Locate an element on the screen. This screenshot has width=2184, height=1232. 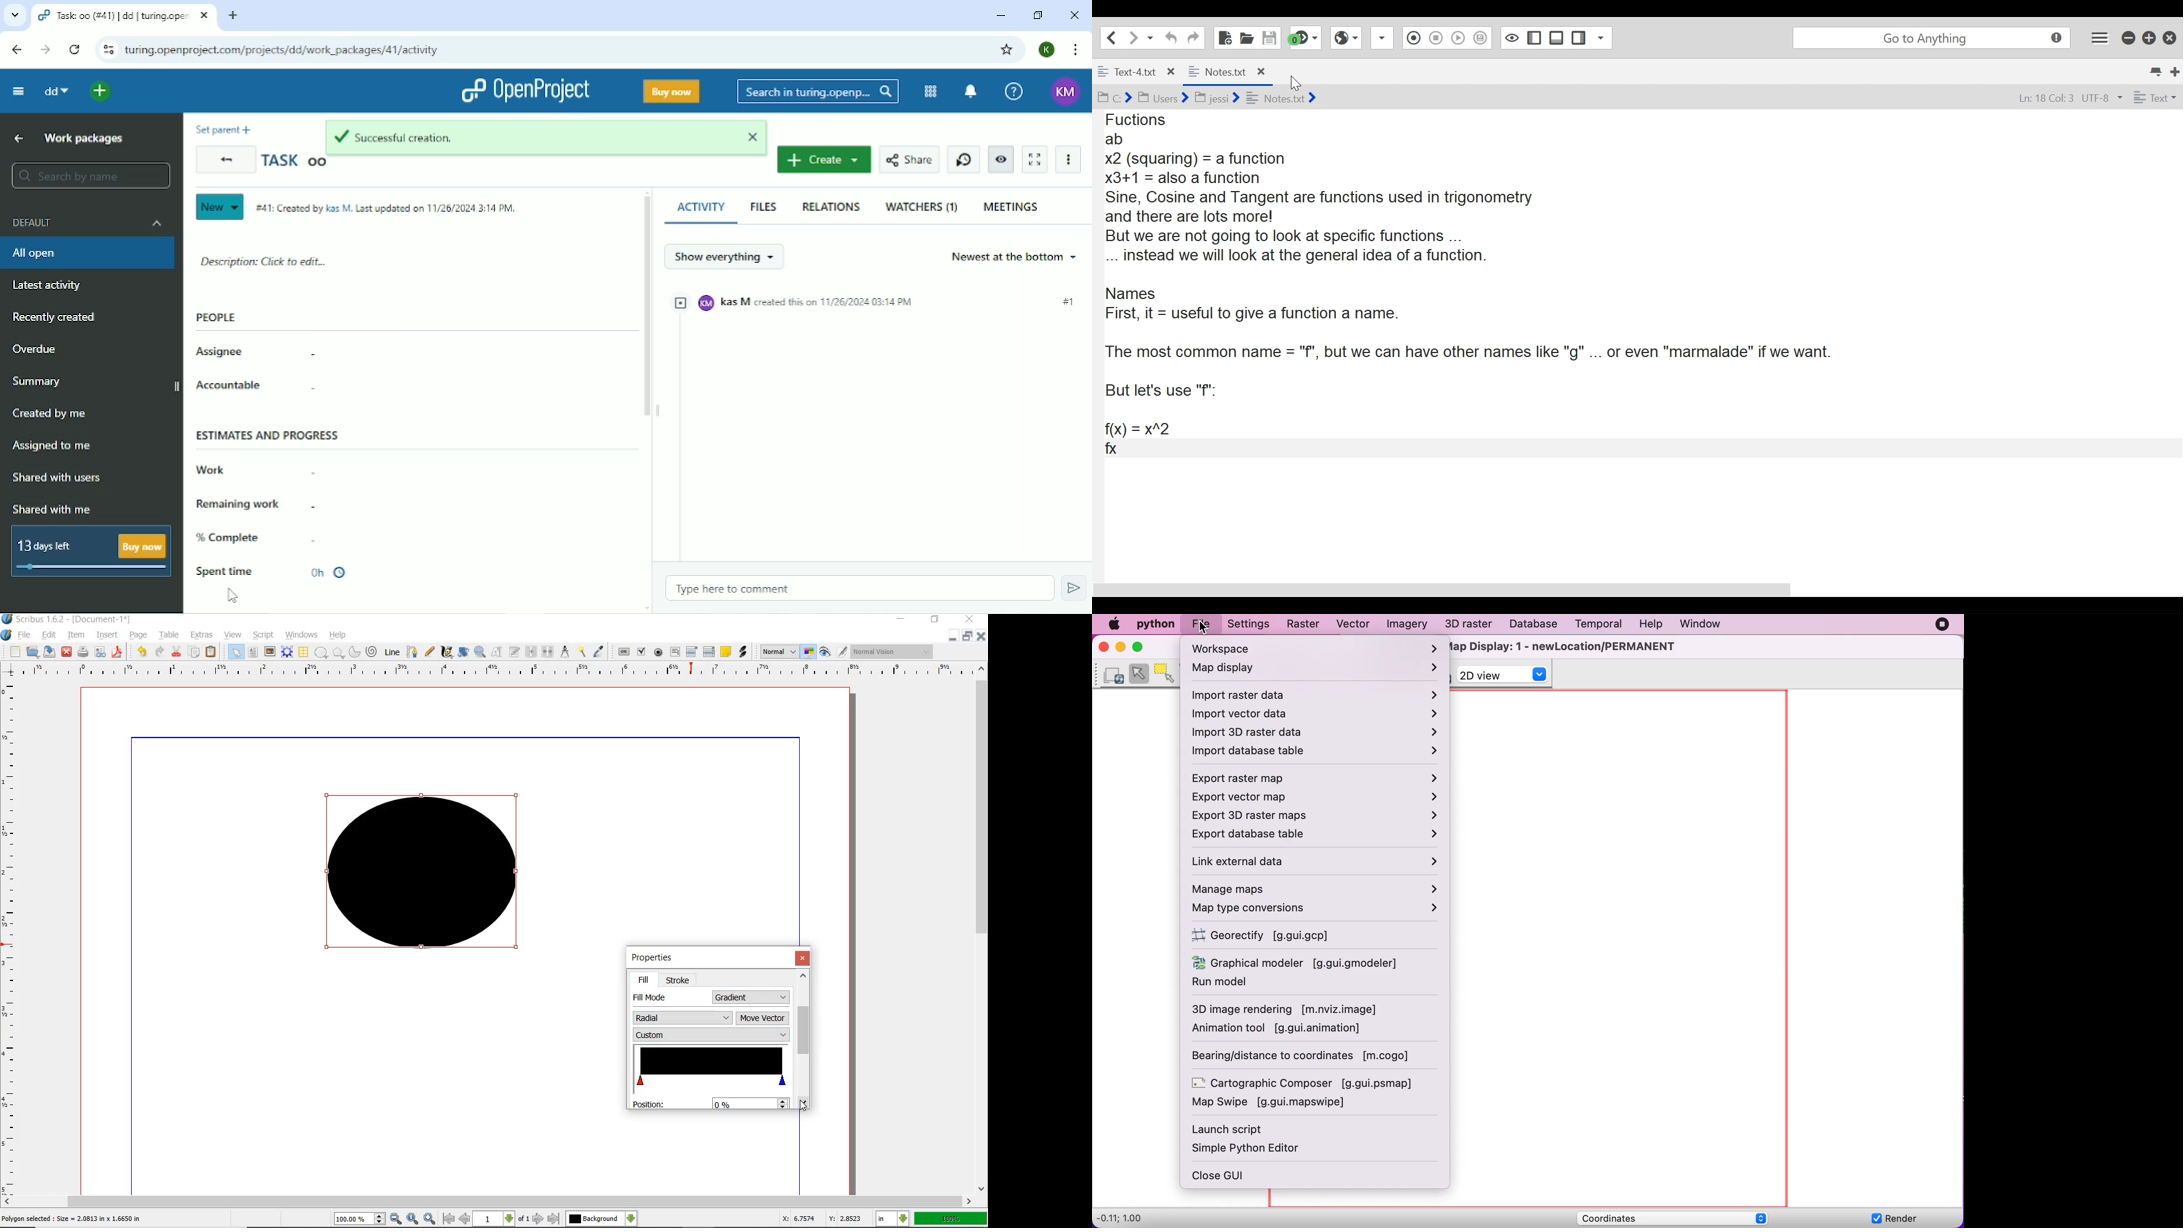
MINIMIZE is located at coordinates (952, 637).